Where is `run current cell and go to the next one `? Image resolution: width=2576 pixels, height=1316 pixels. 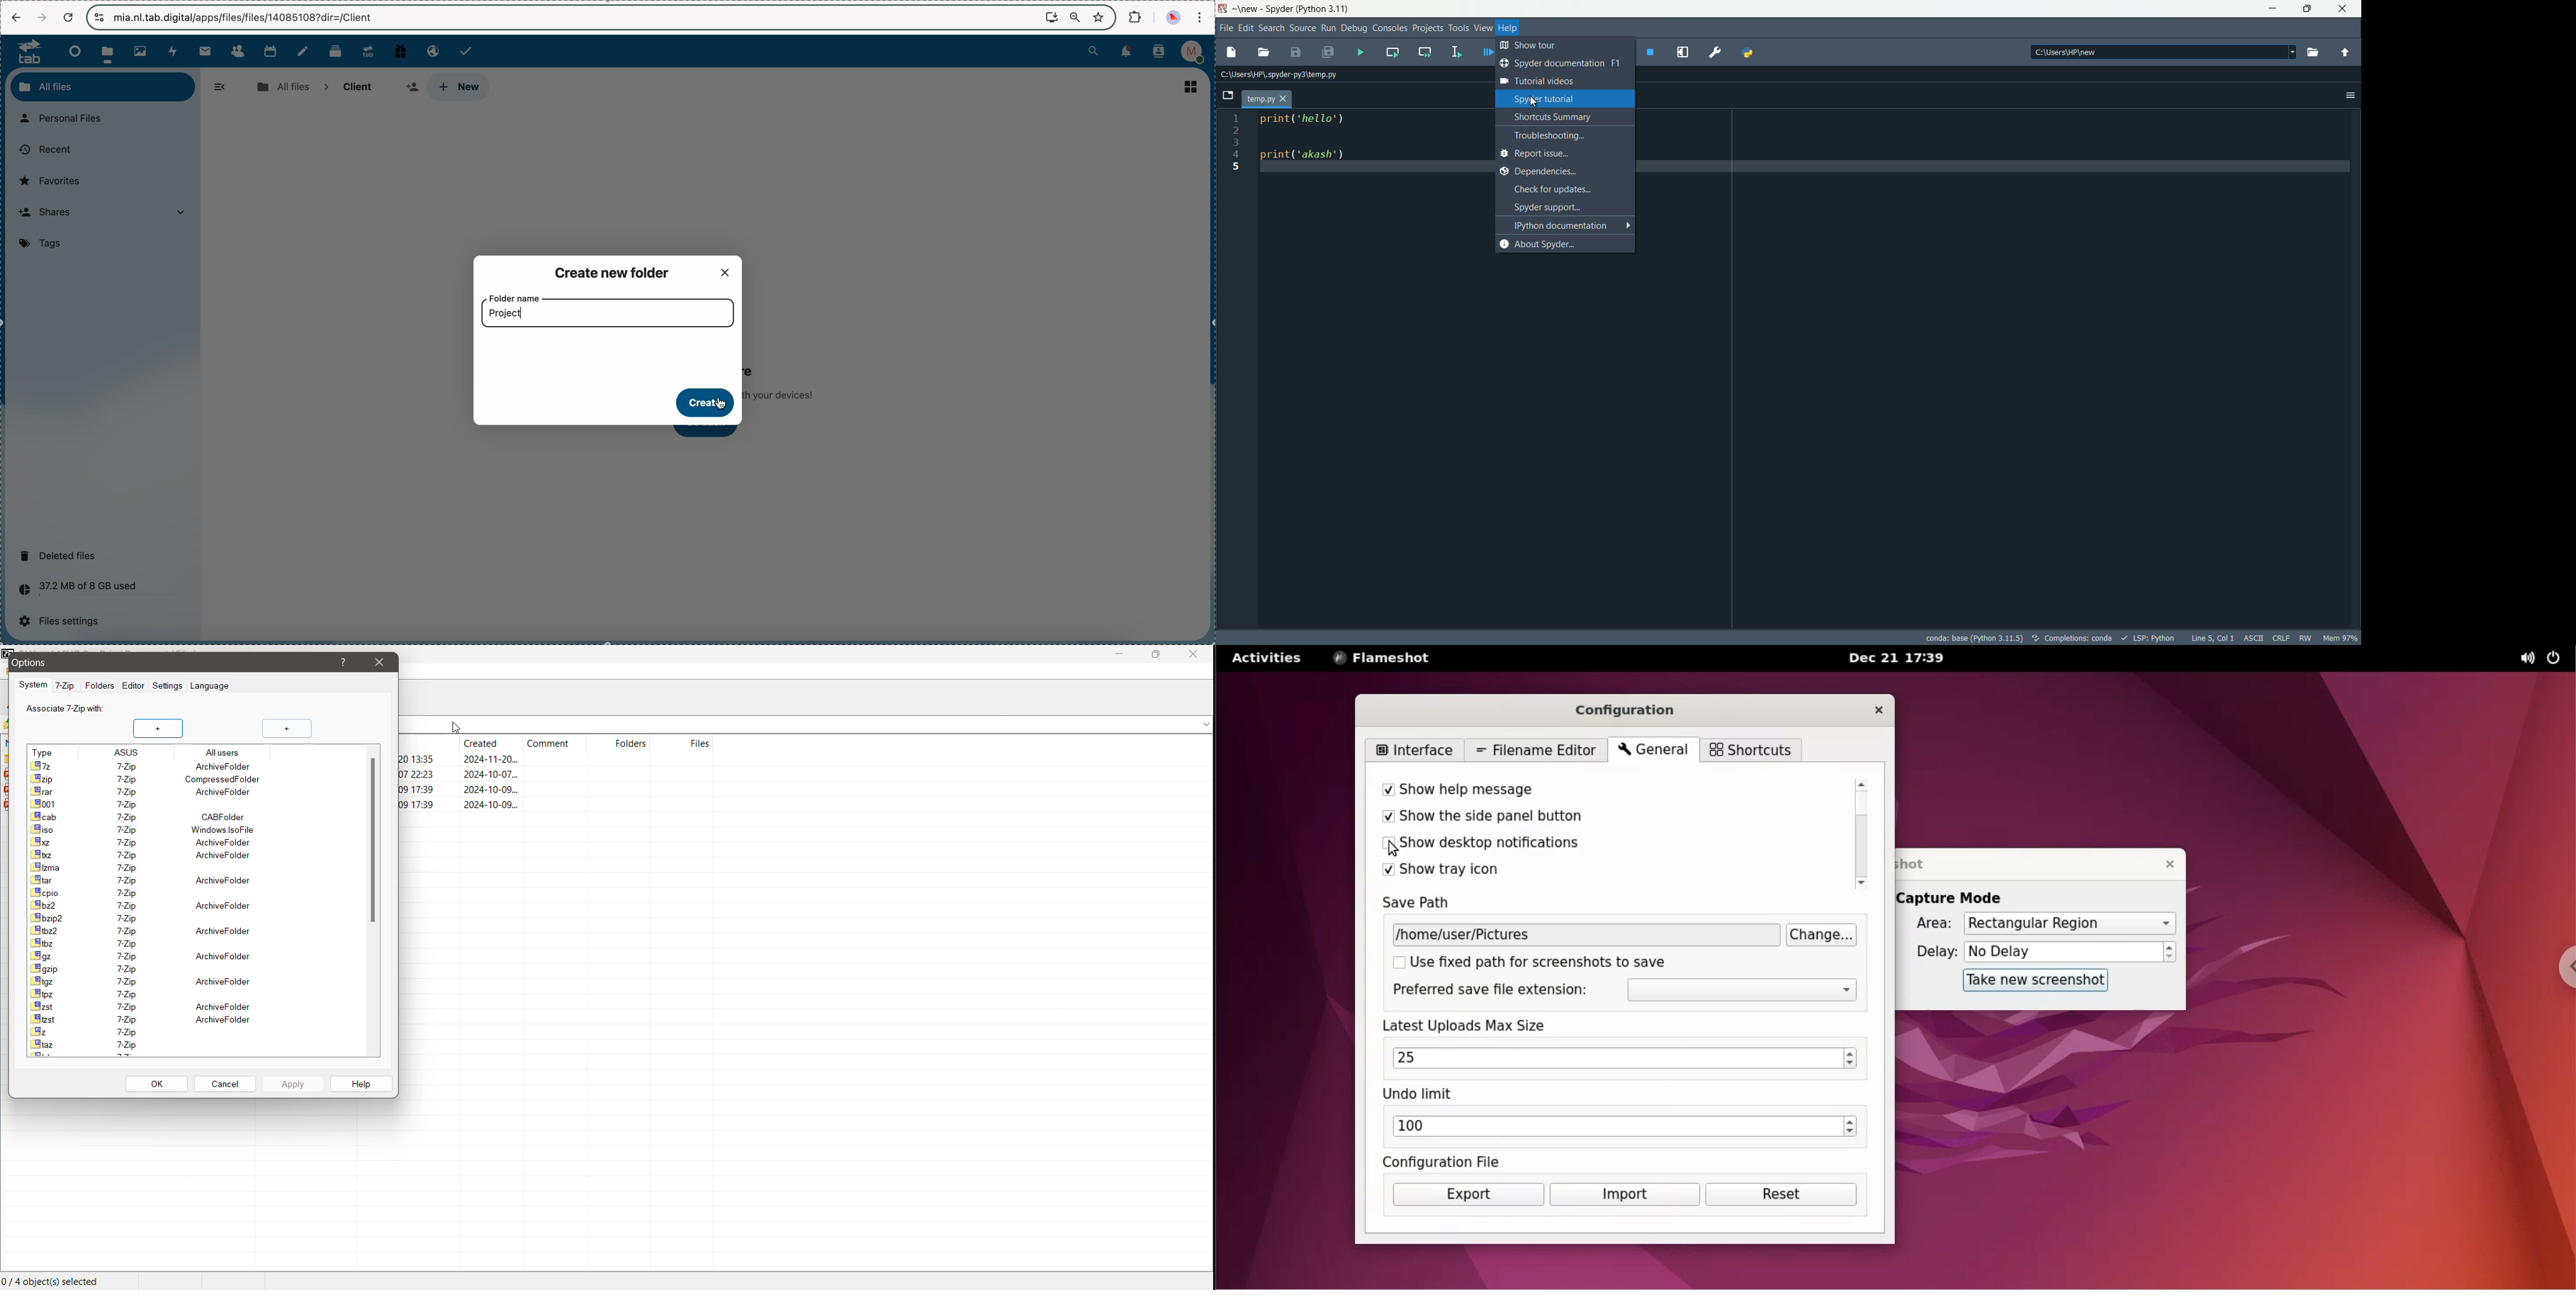
run current cell and go to the next one  is located at coordinates (1424, 50).